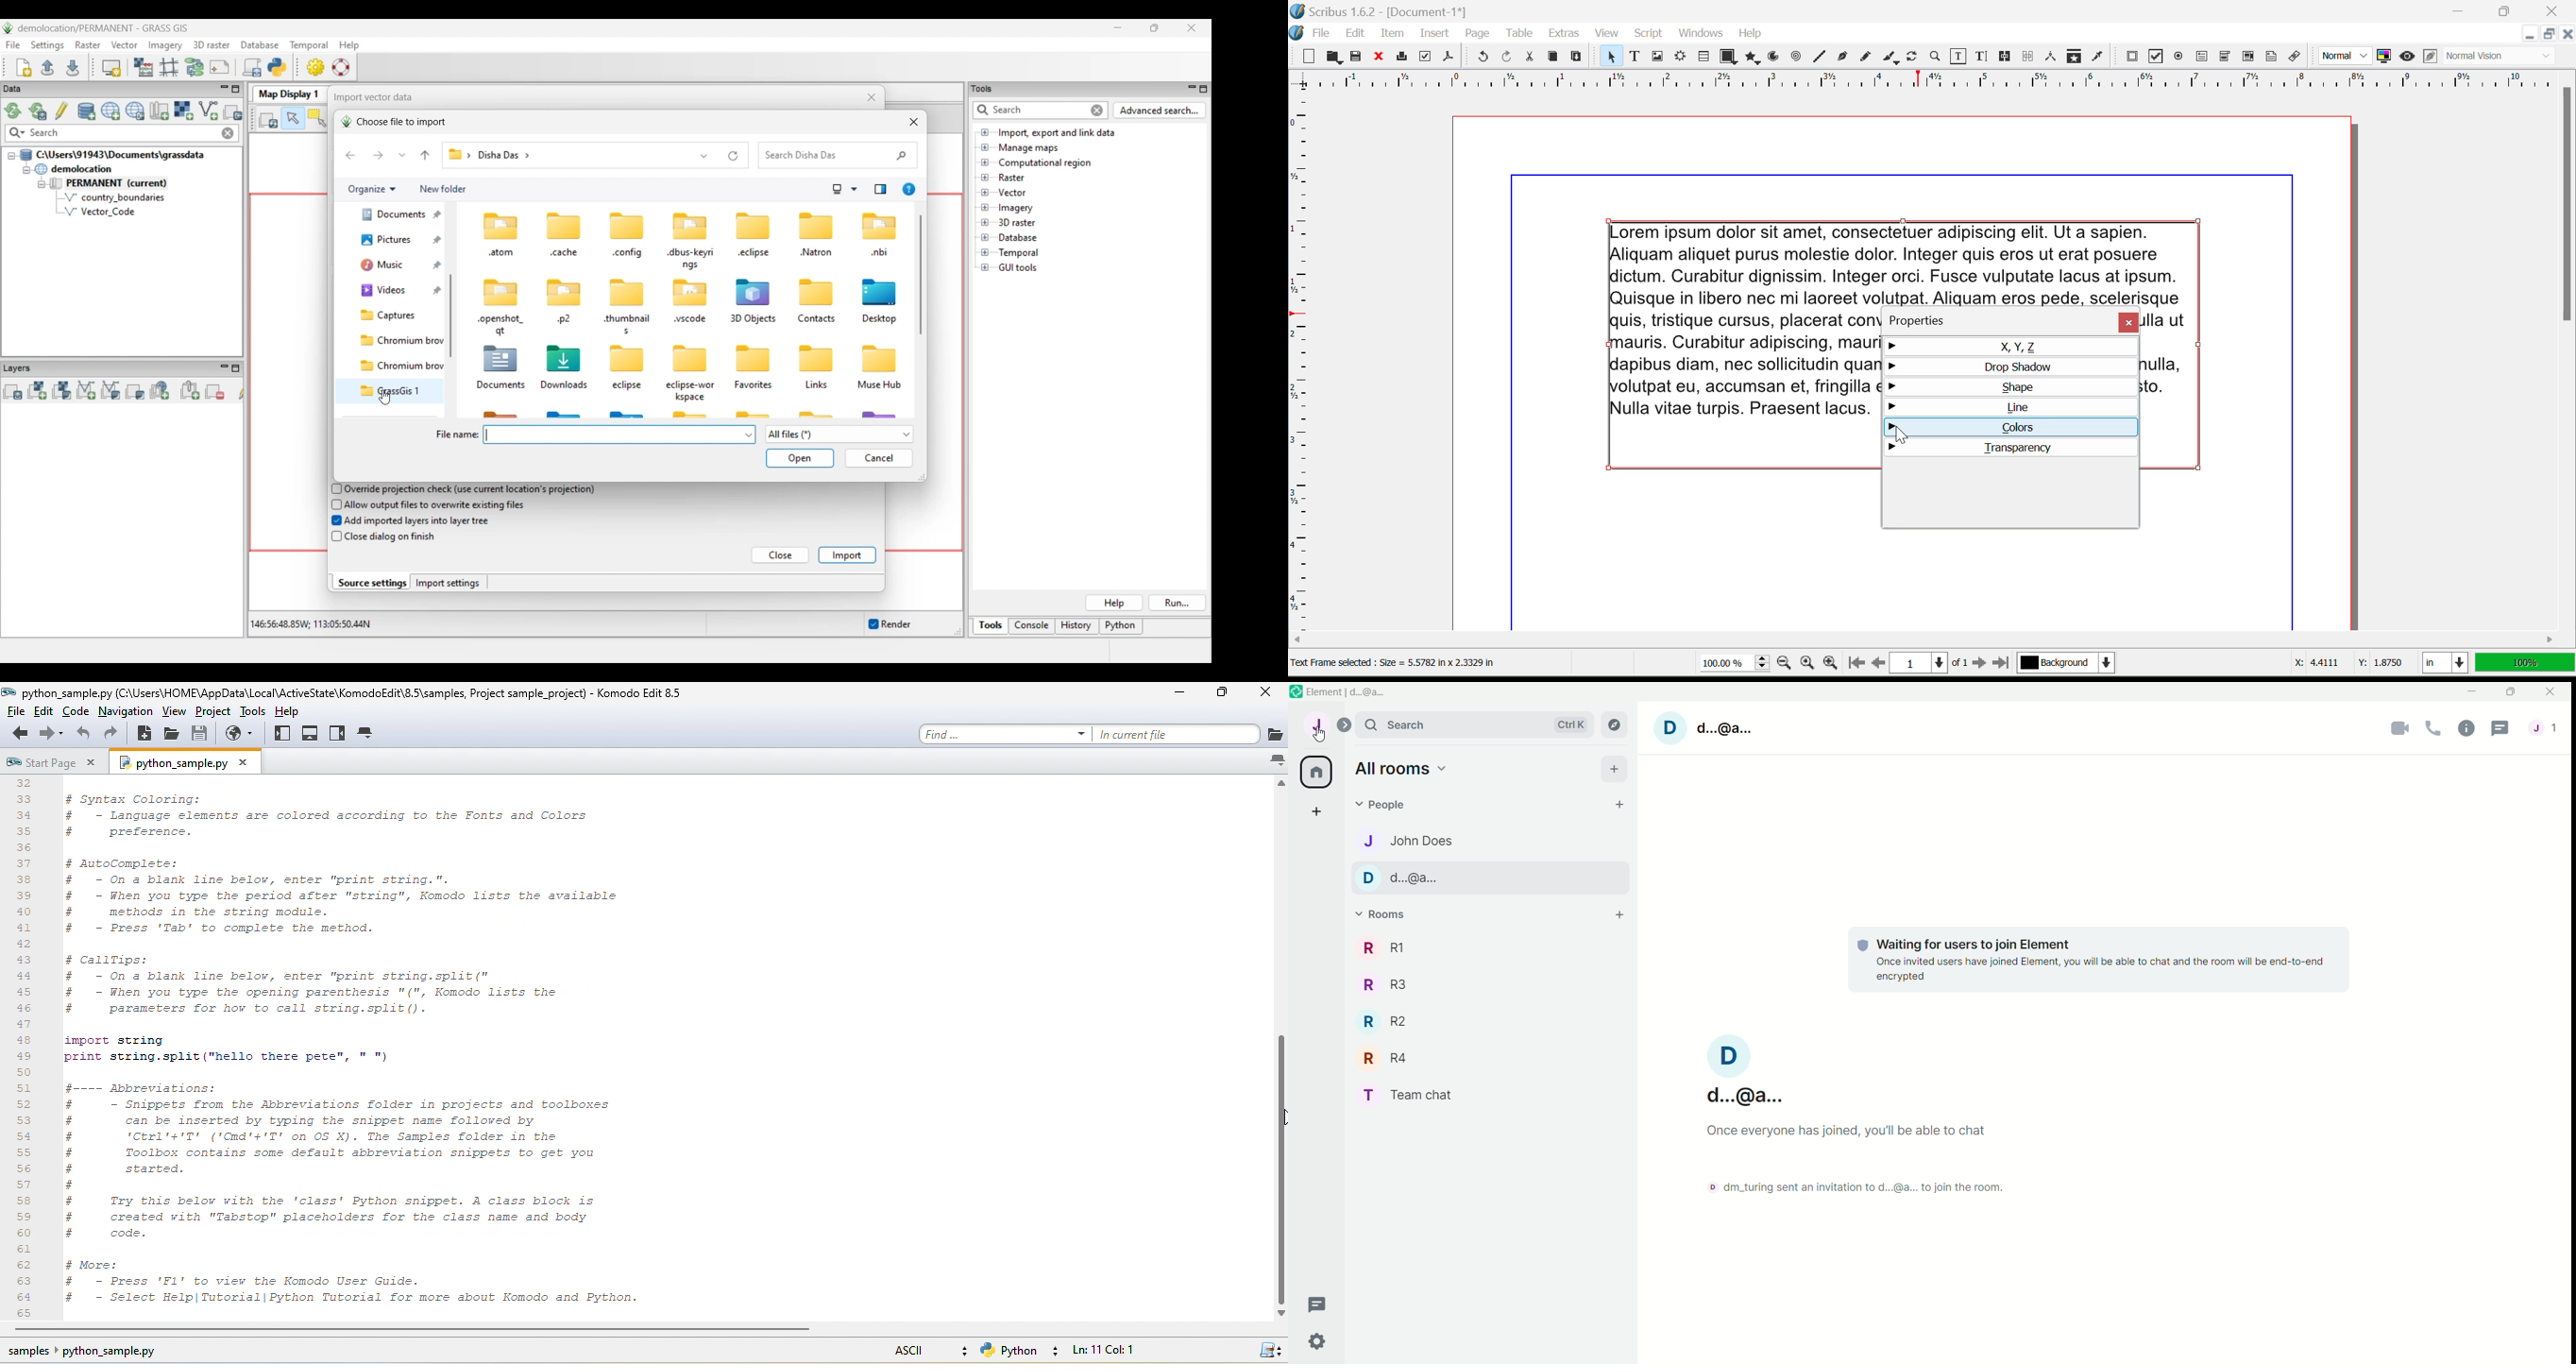 The image size is (2576, 1372). I want to click on Bezier Curve, so click(1843, 58).